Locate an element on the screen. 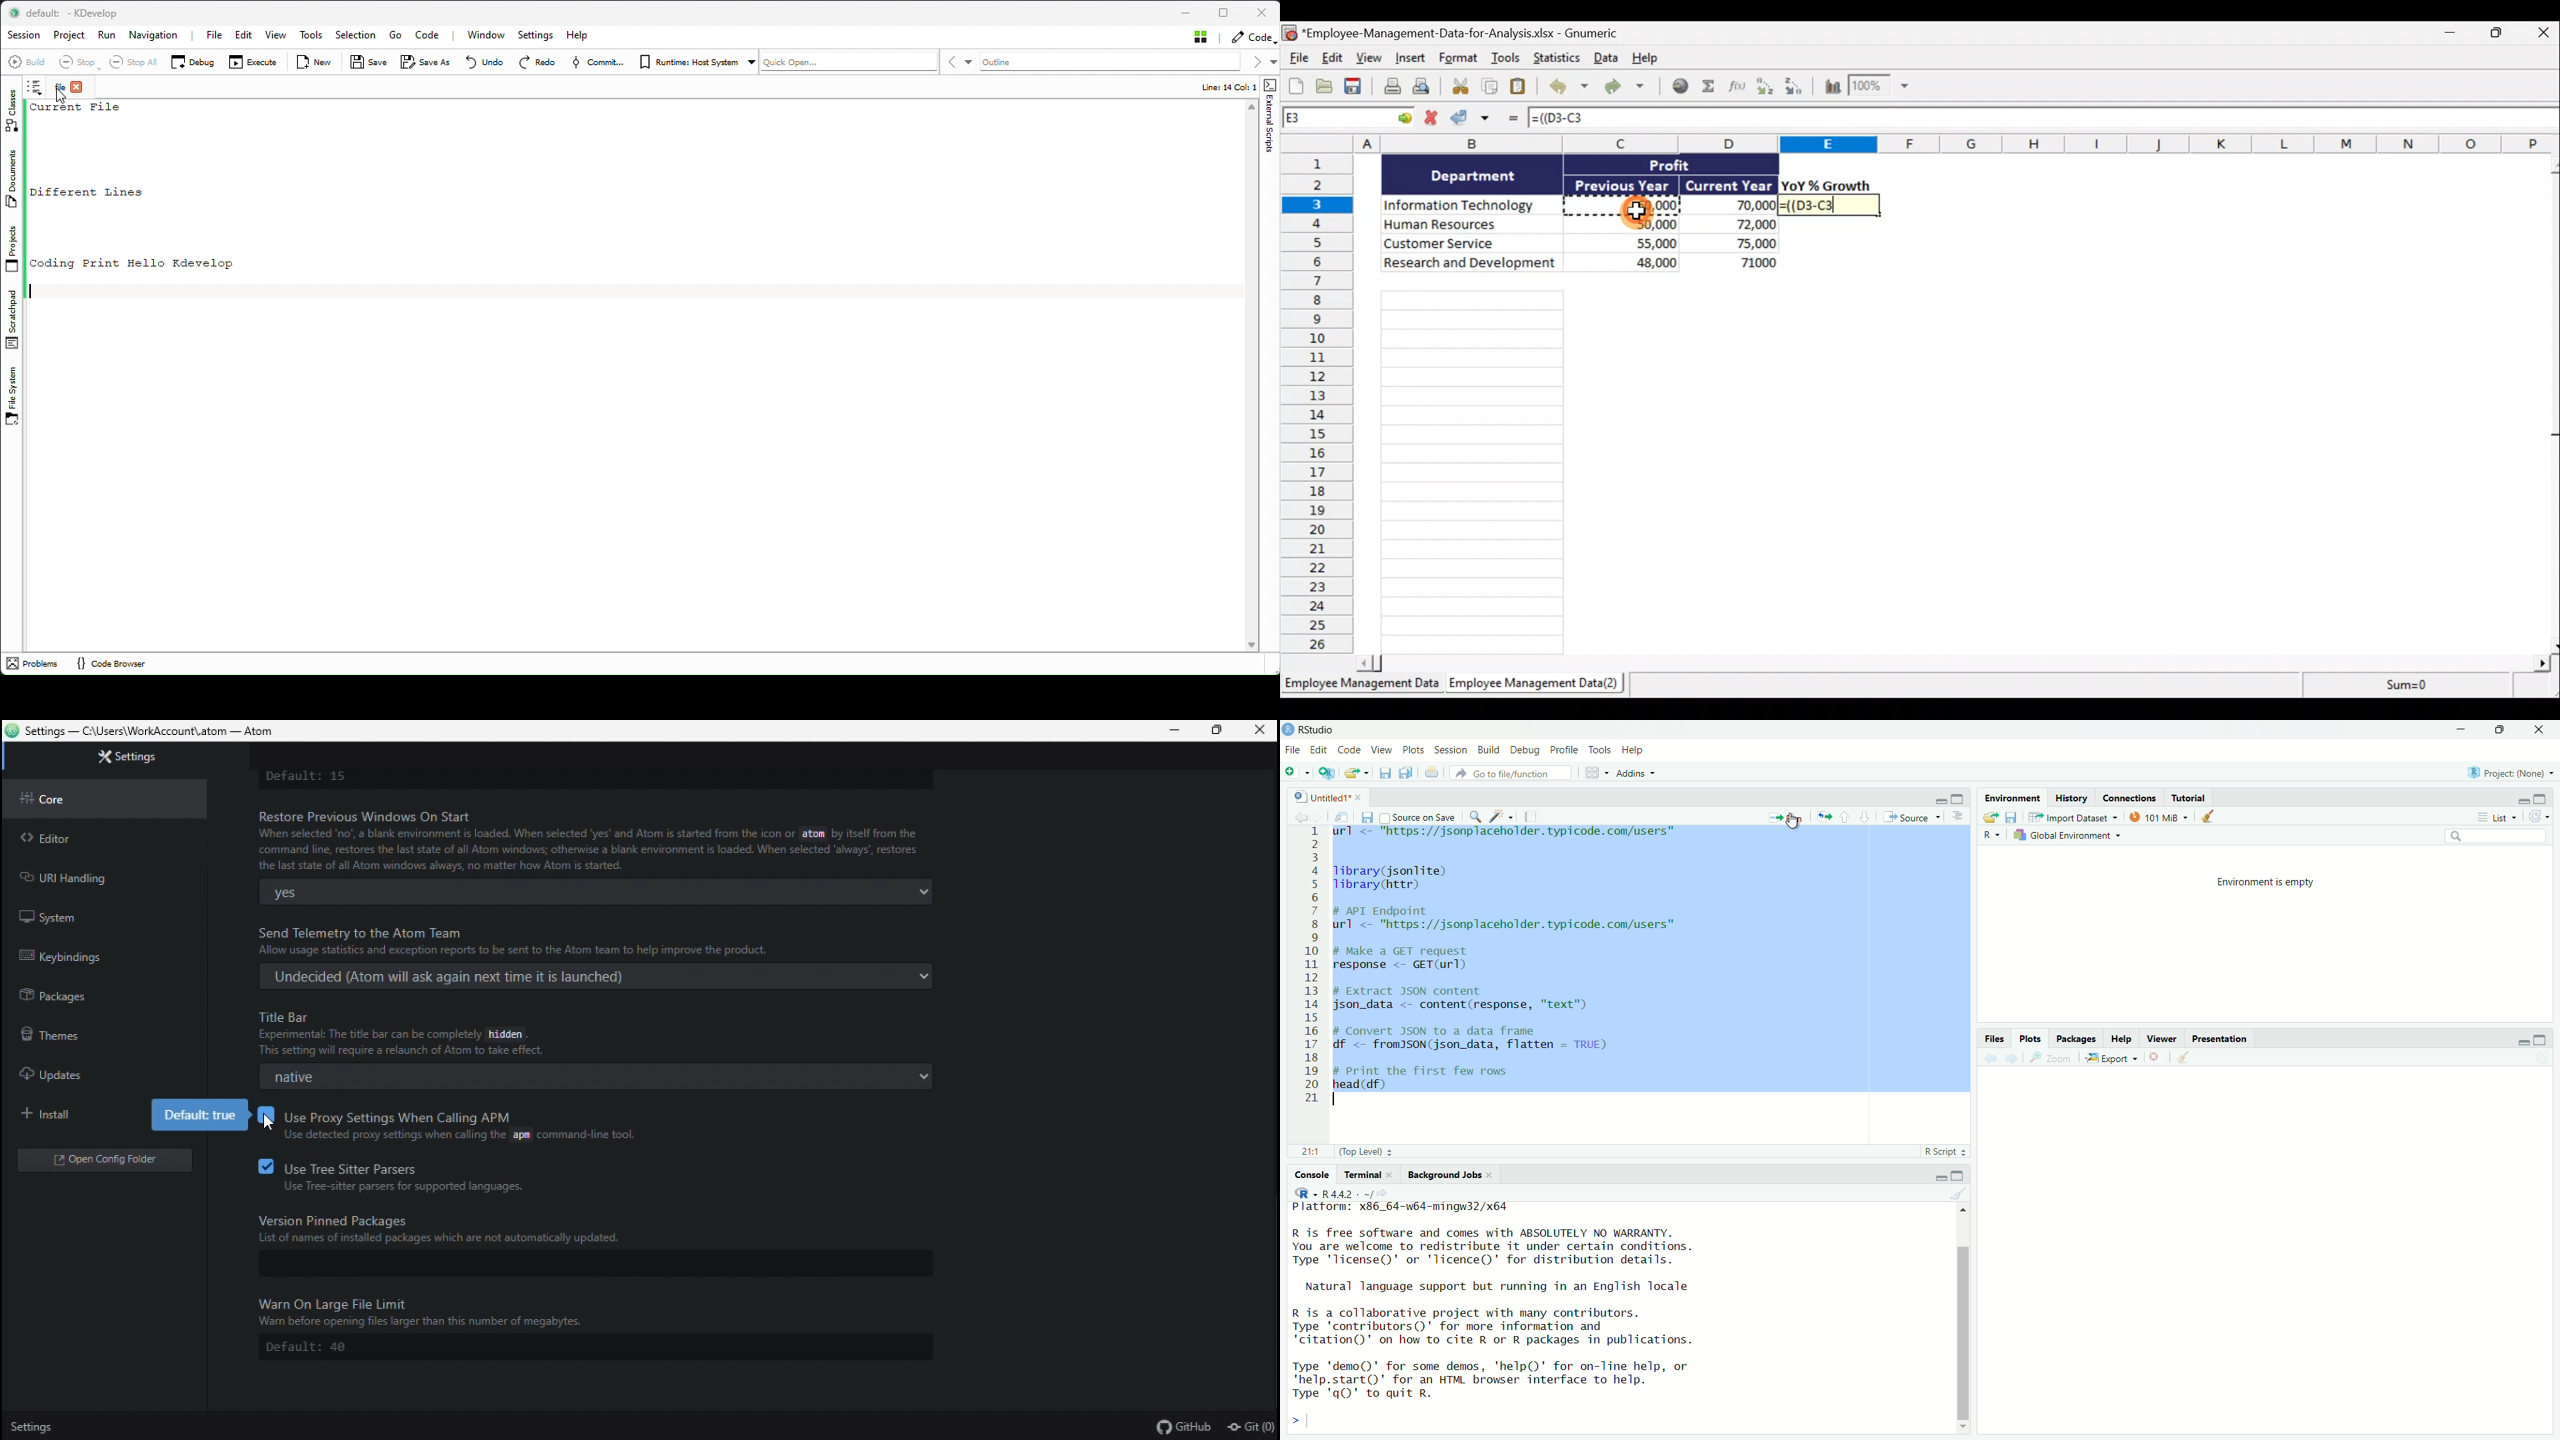 The width and height of the screenshot is (2576, 1456). File is located at coordinates (1293, 749).